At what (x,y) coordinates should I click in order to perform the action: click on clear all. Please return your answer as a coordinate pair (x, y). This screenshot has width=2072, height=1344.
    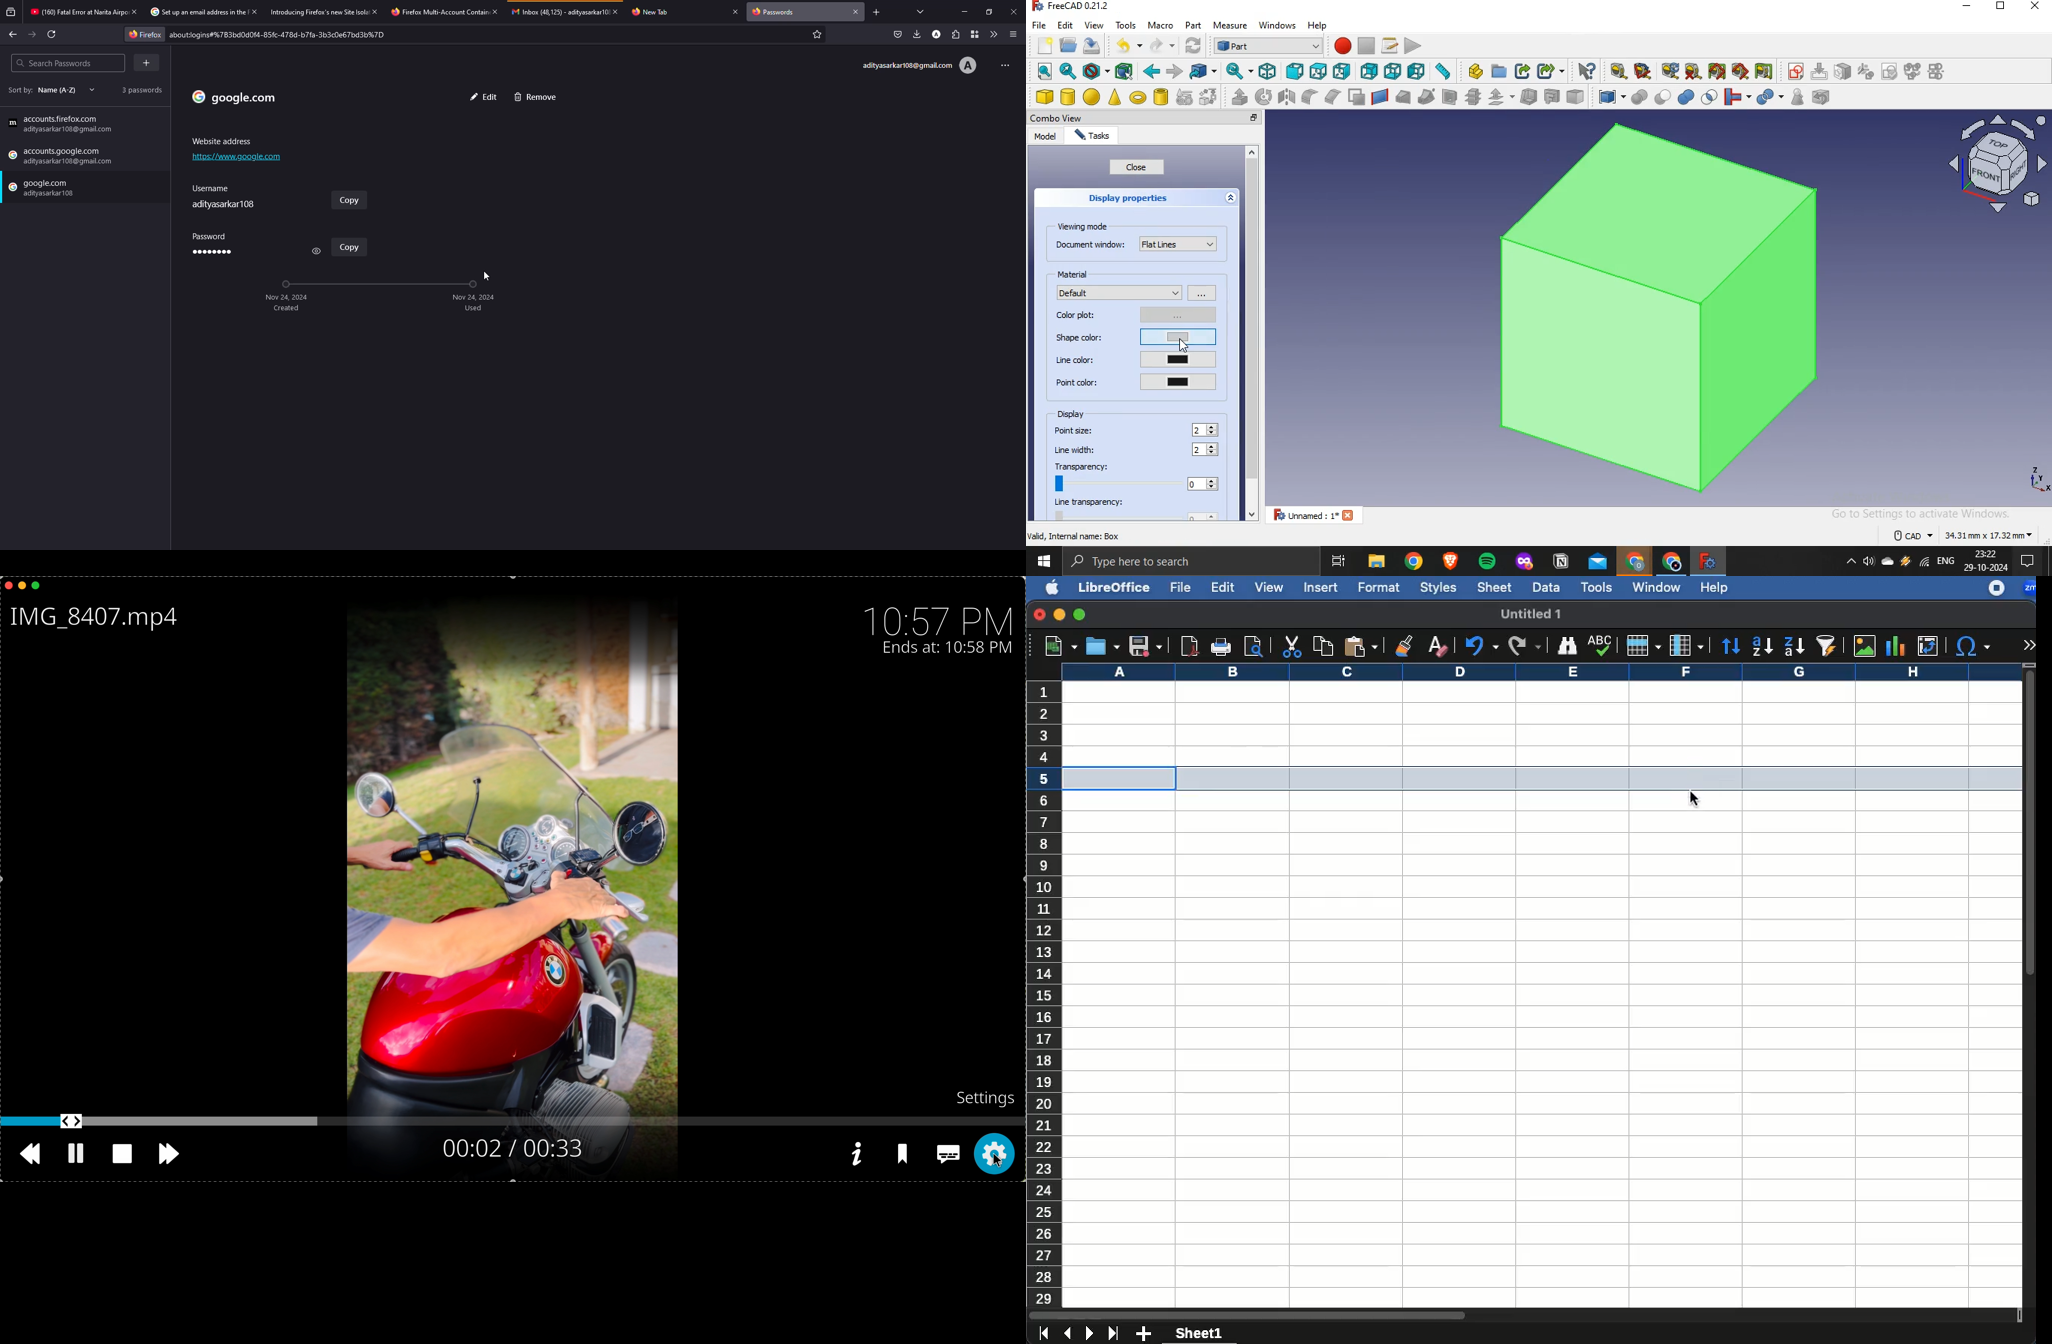
    Looking at the image, I should click on (1693, 71).